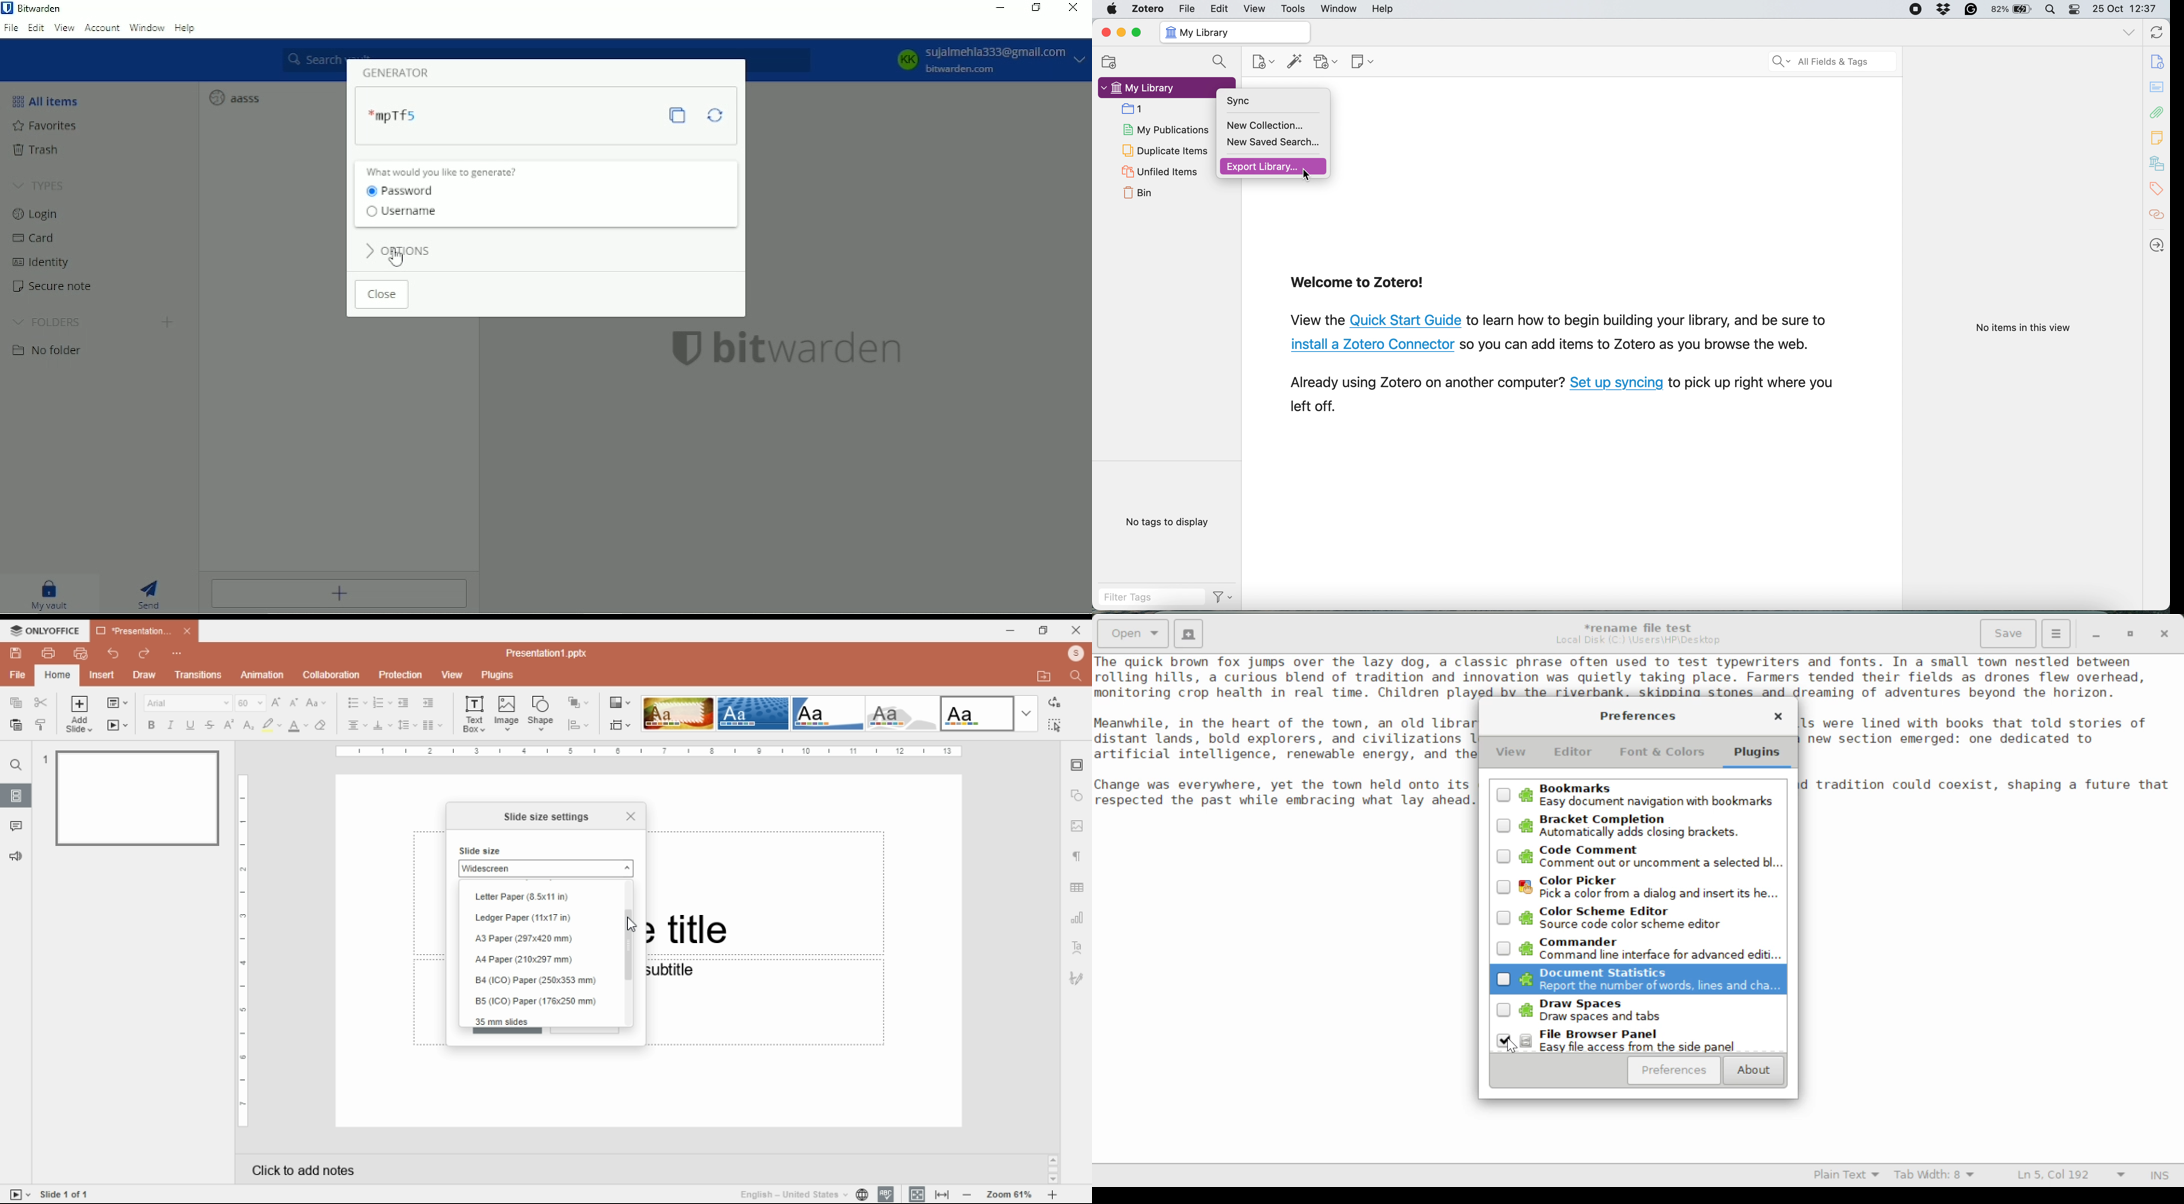 This screenshot has height=1204, width=2184. I want to click on Secure note, so click(63, 286).